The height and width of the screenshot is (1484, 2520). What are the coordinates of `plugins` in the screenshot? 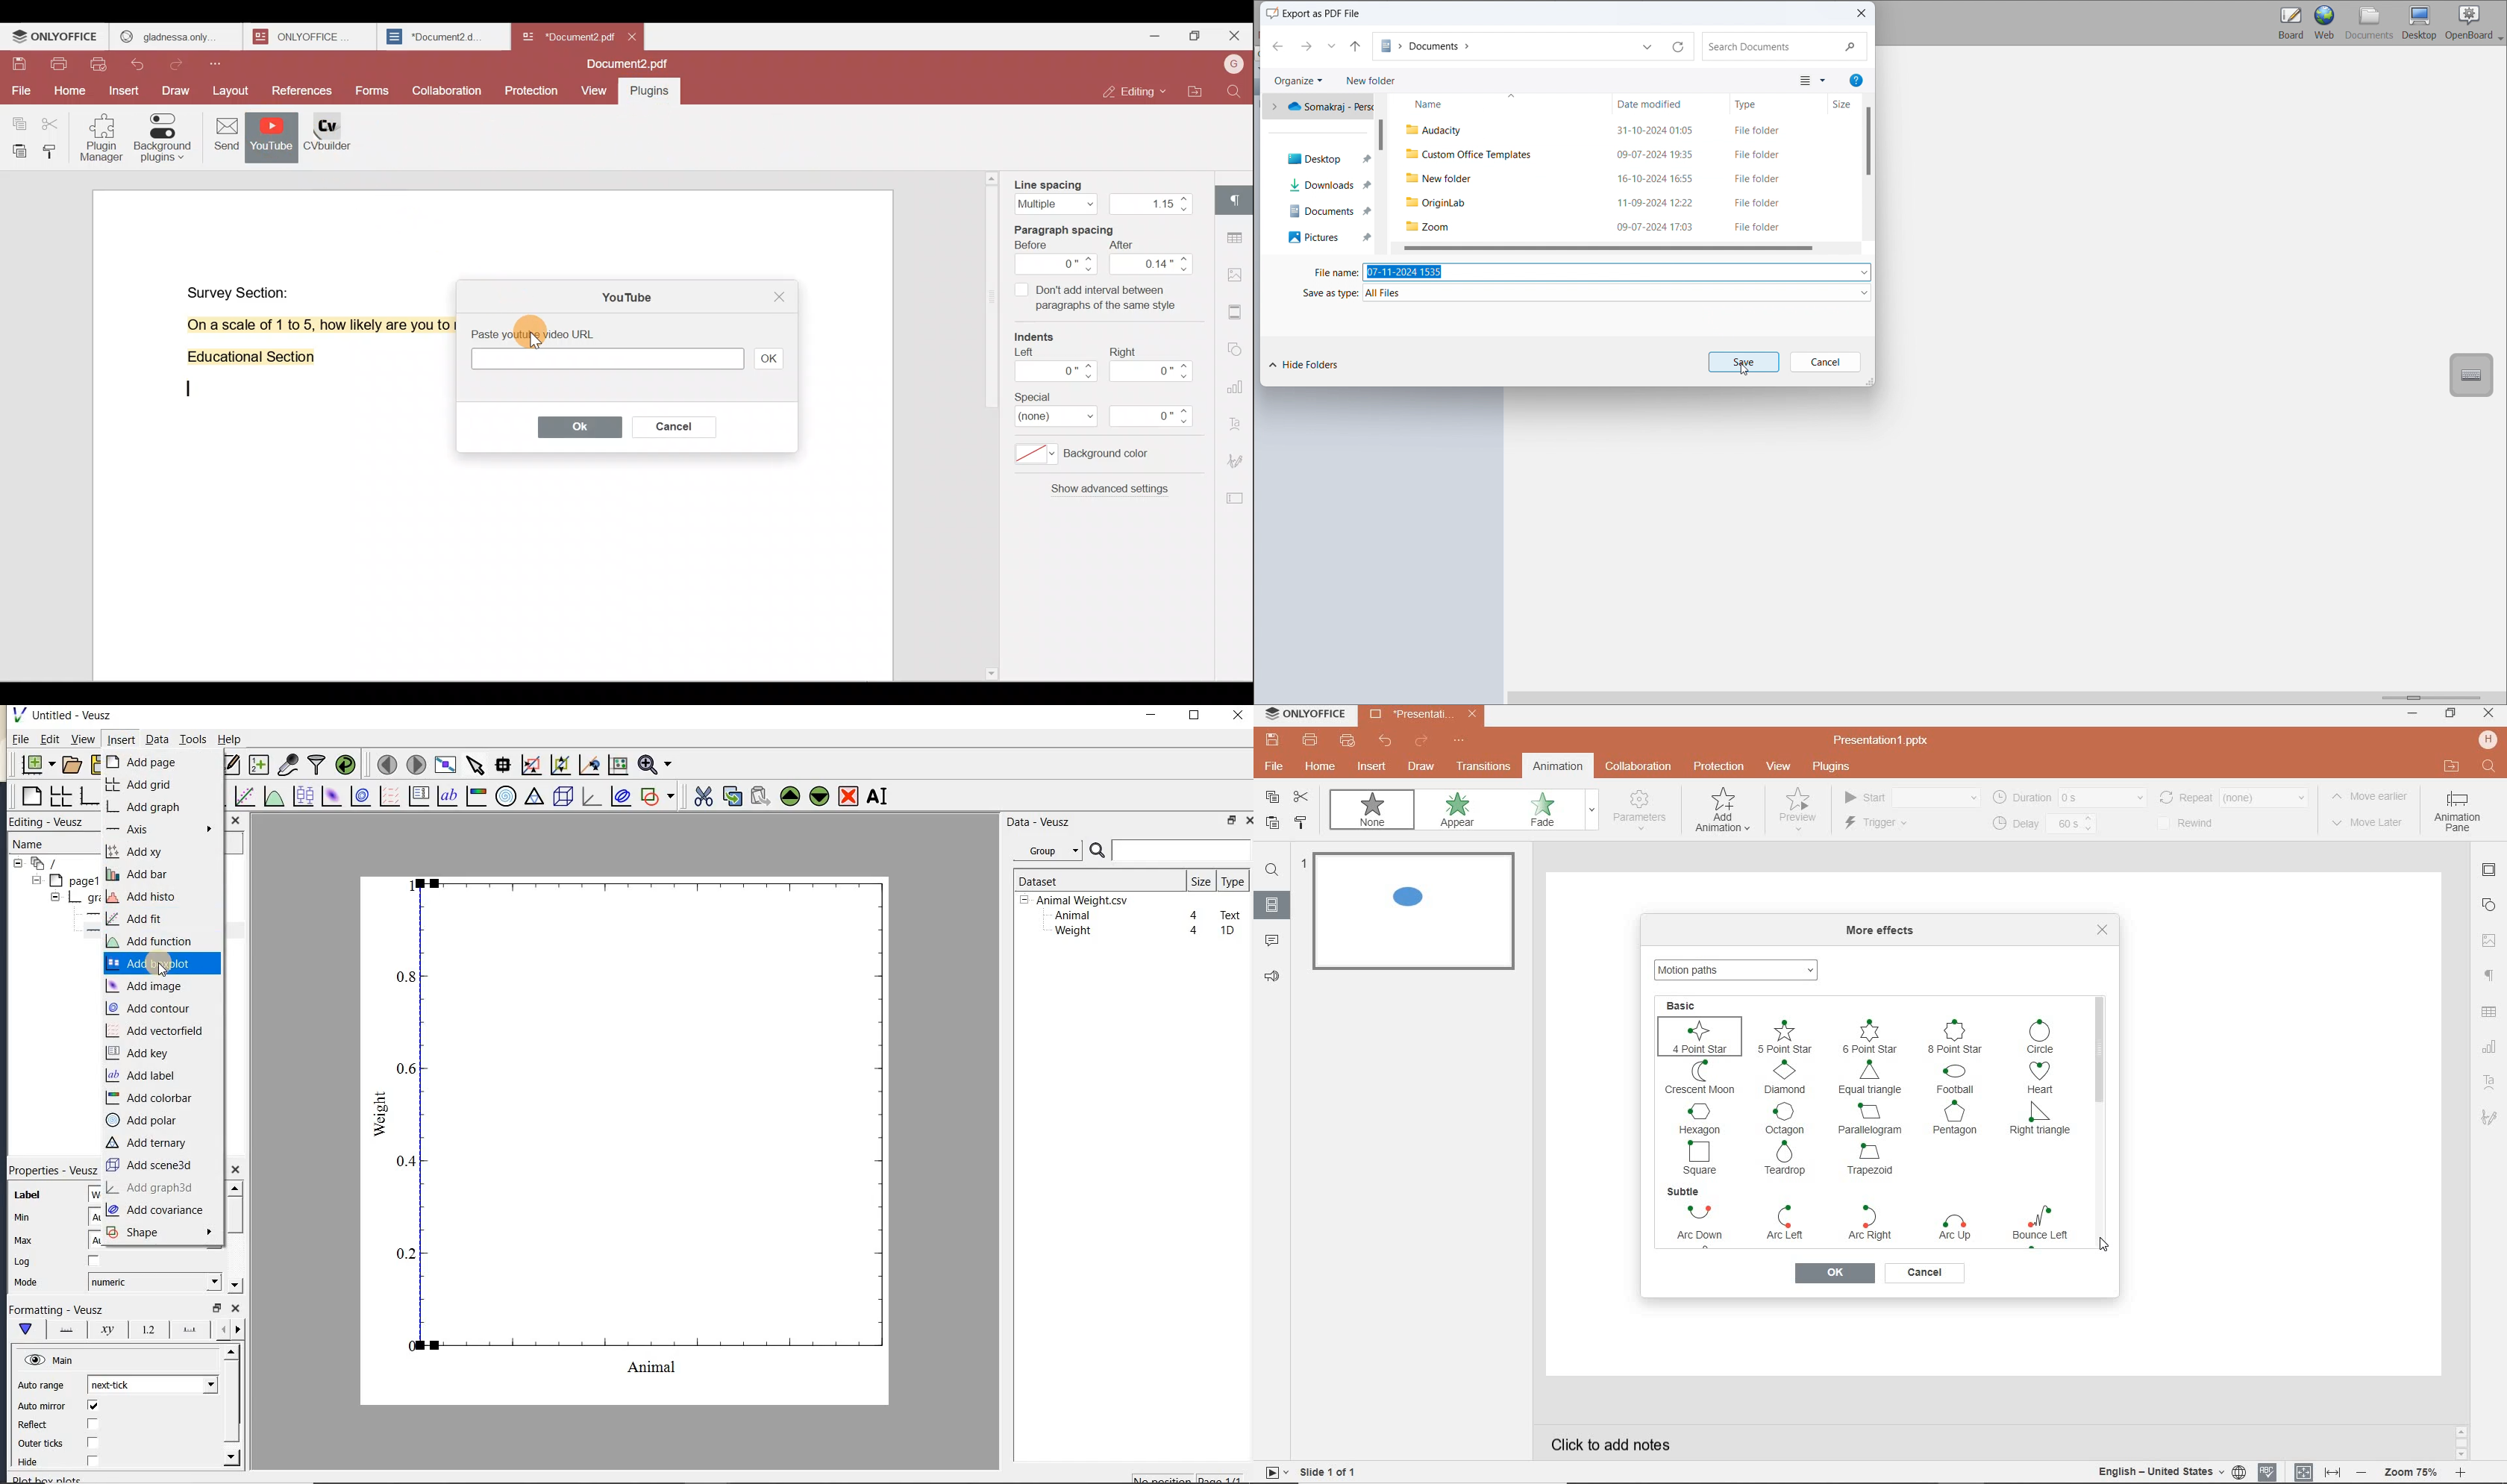 It's located at (1839, 767).